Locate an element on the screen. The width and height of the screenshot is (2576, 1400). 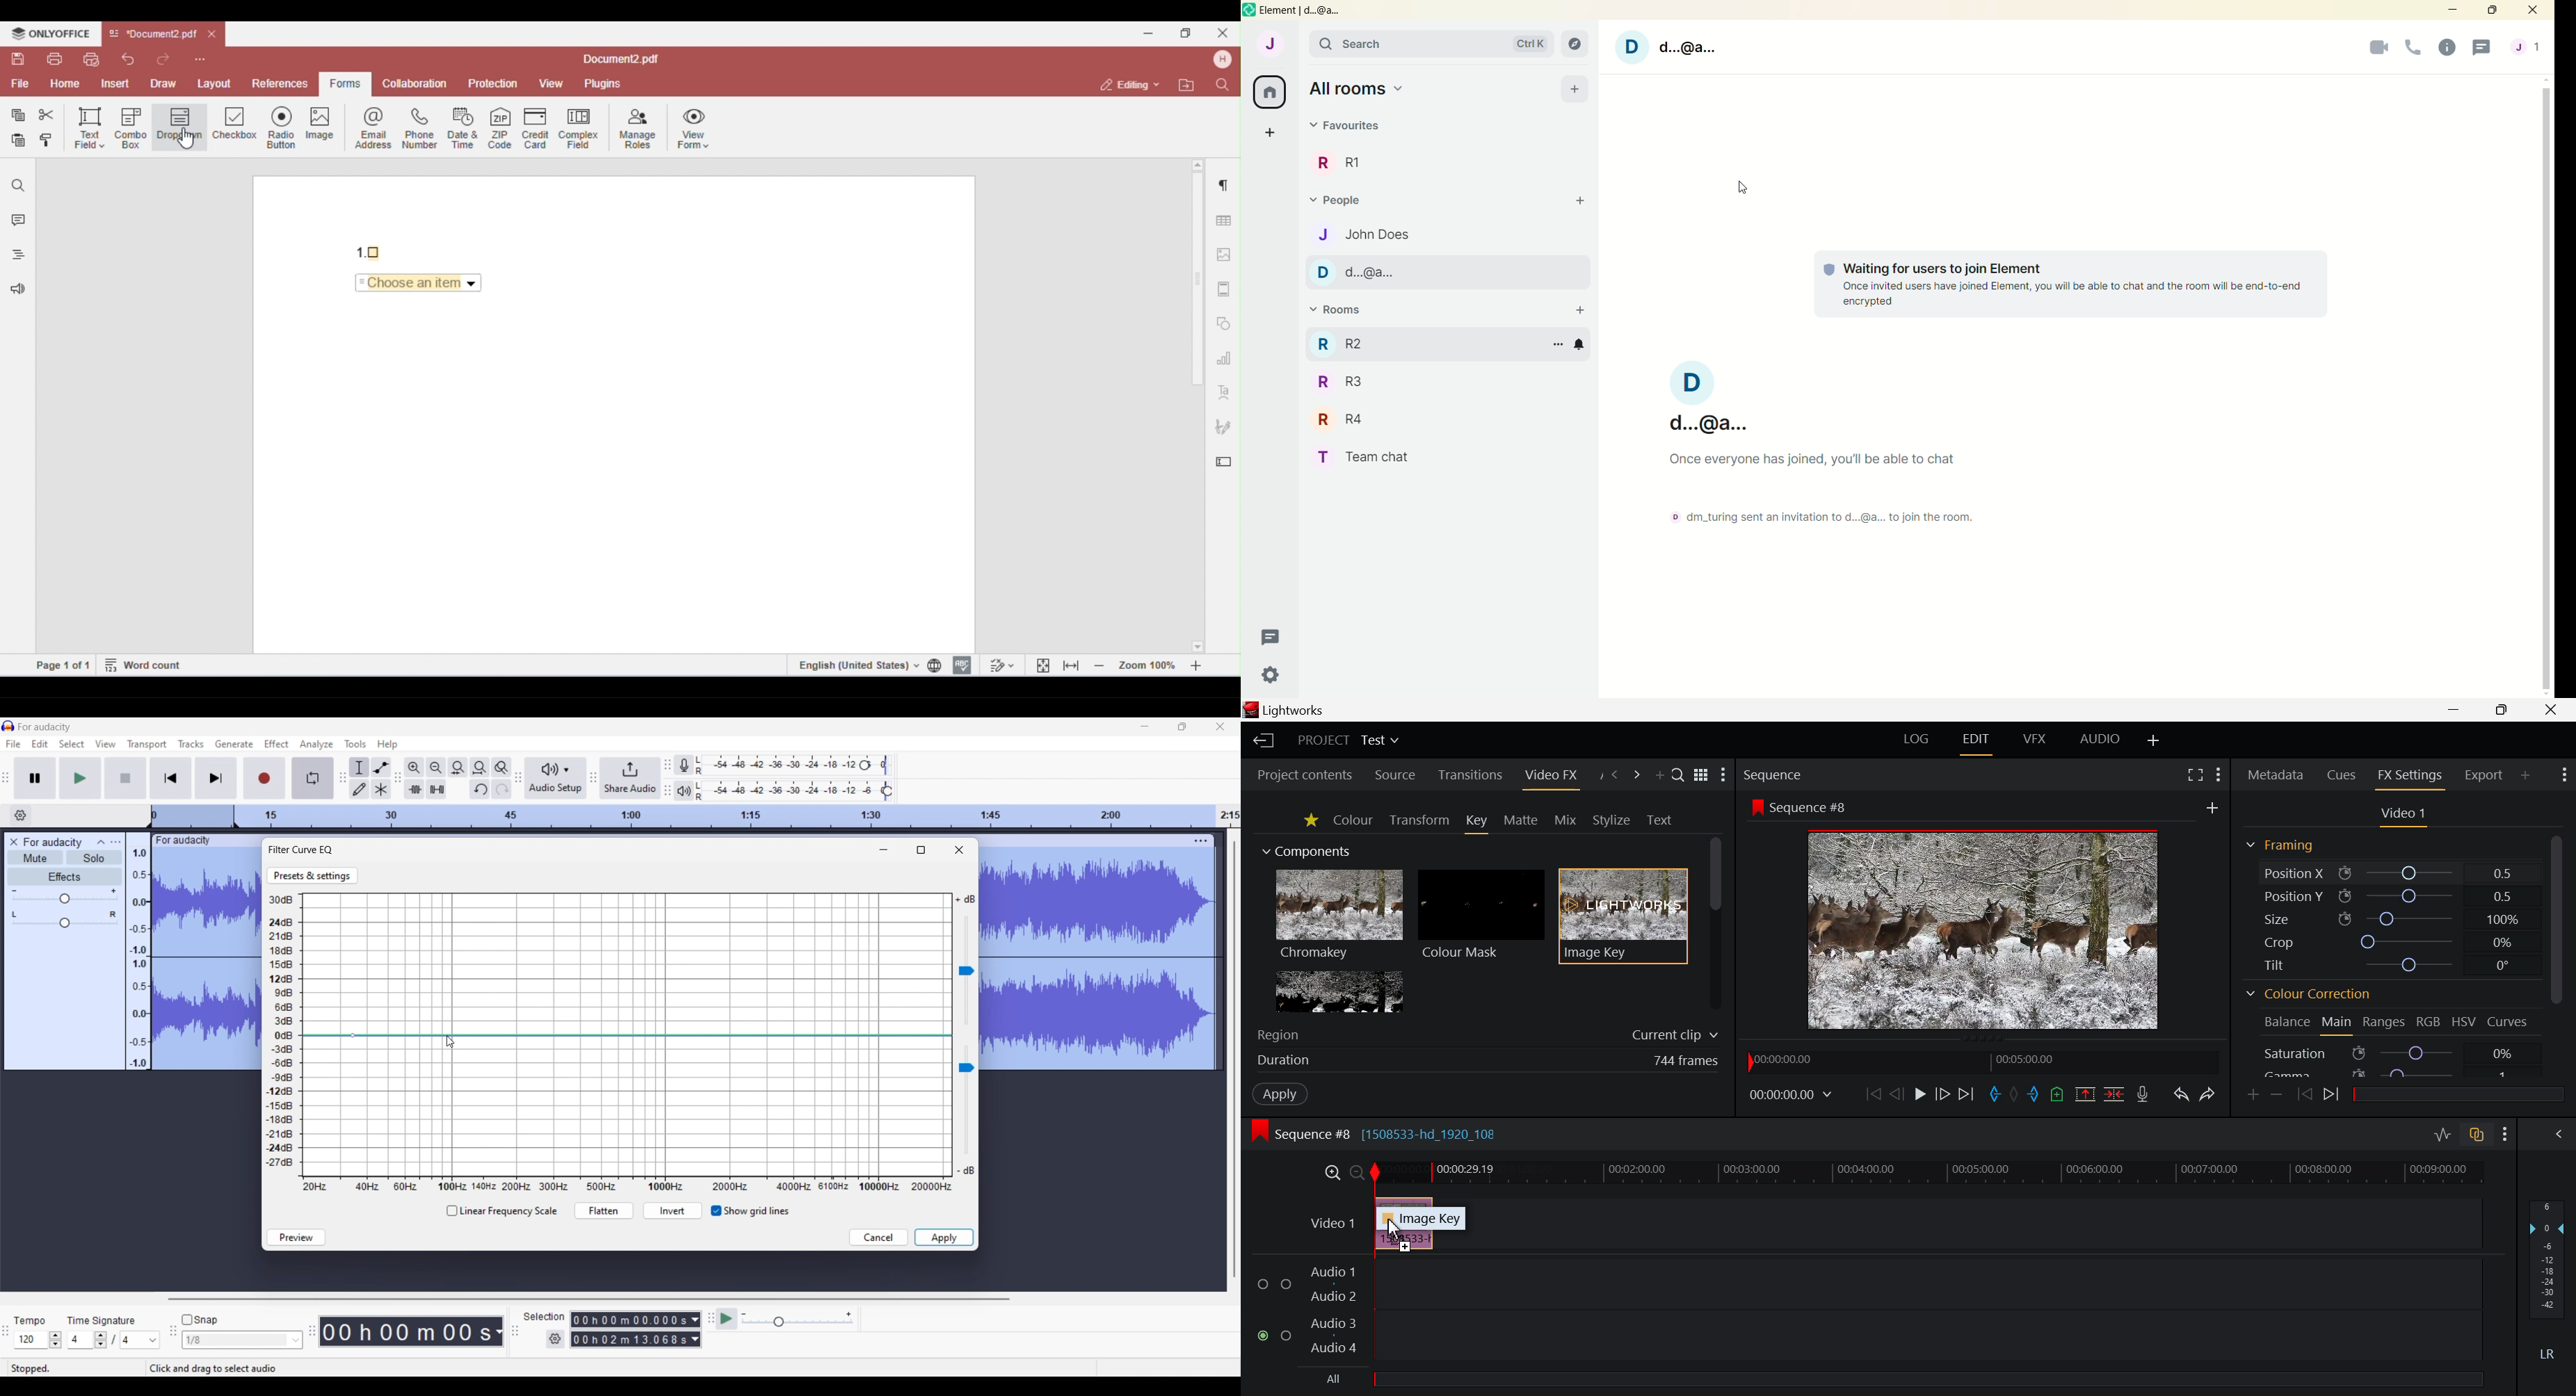
minimize is located at coordinates (2451, 9).